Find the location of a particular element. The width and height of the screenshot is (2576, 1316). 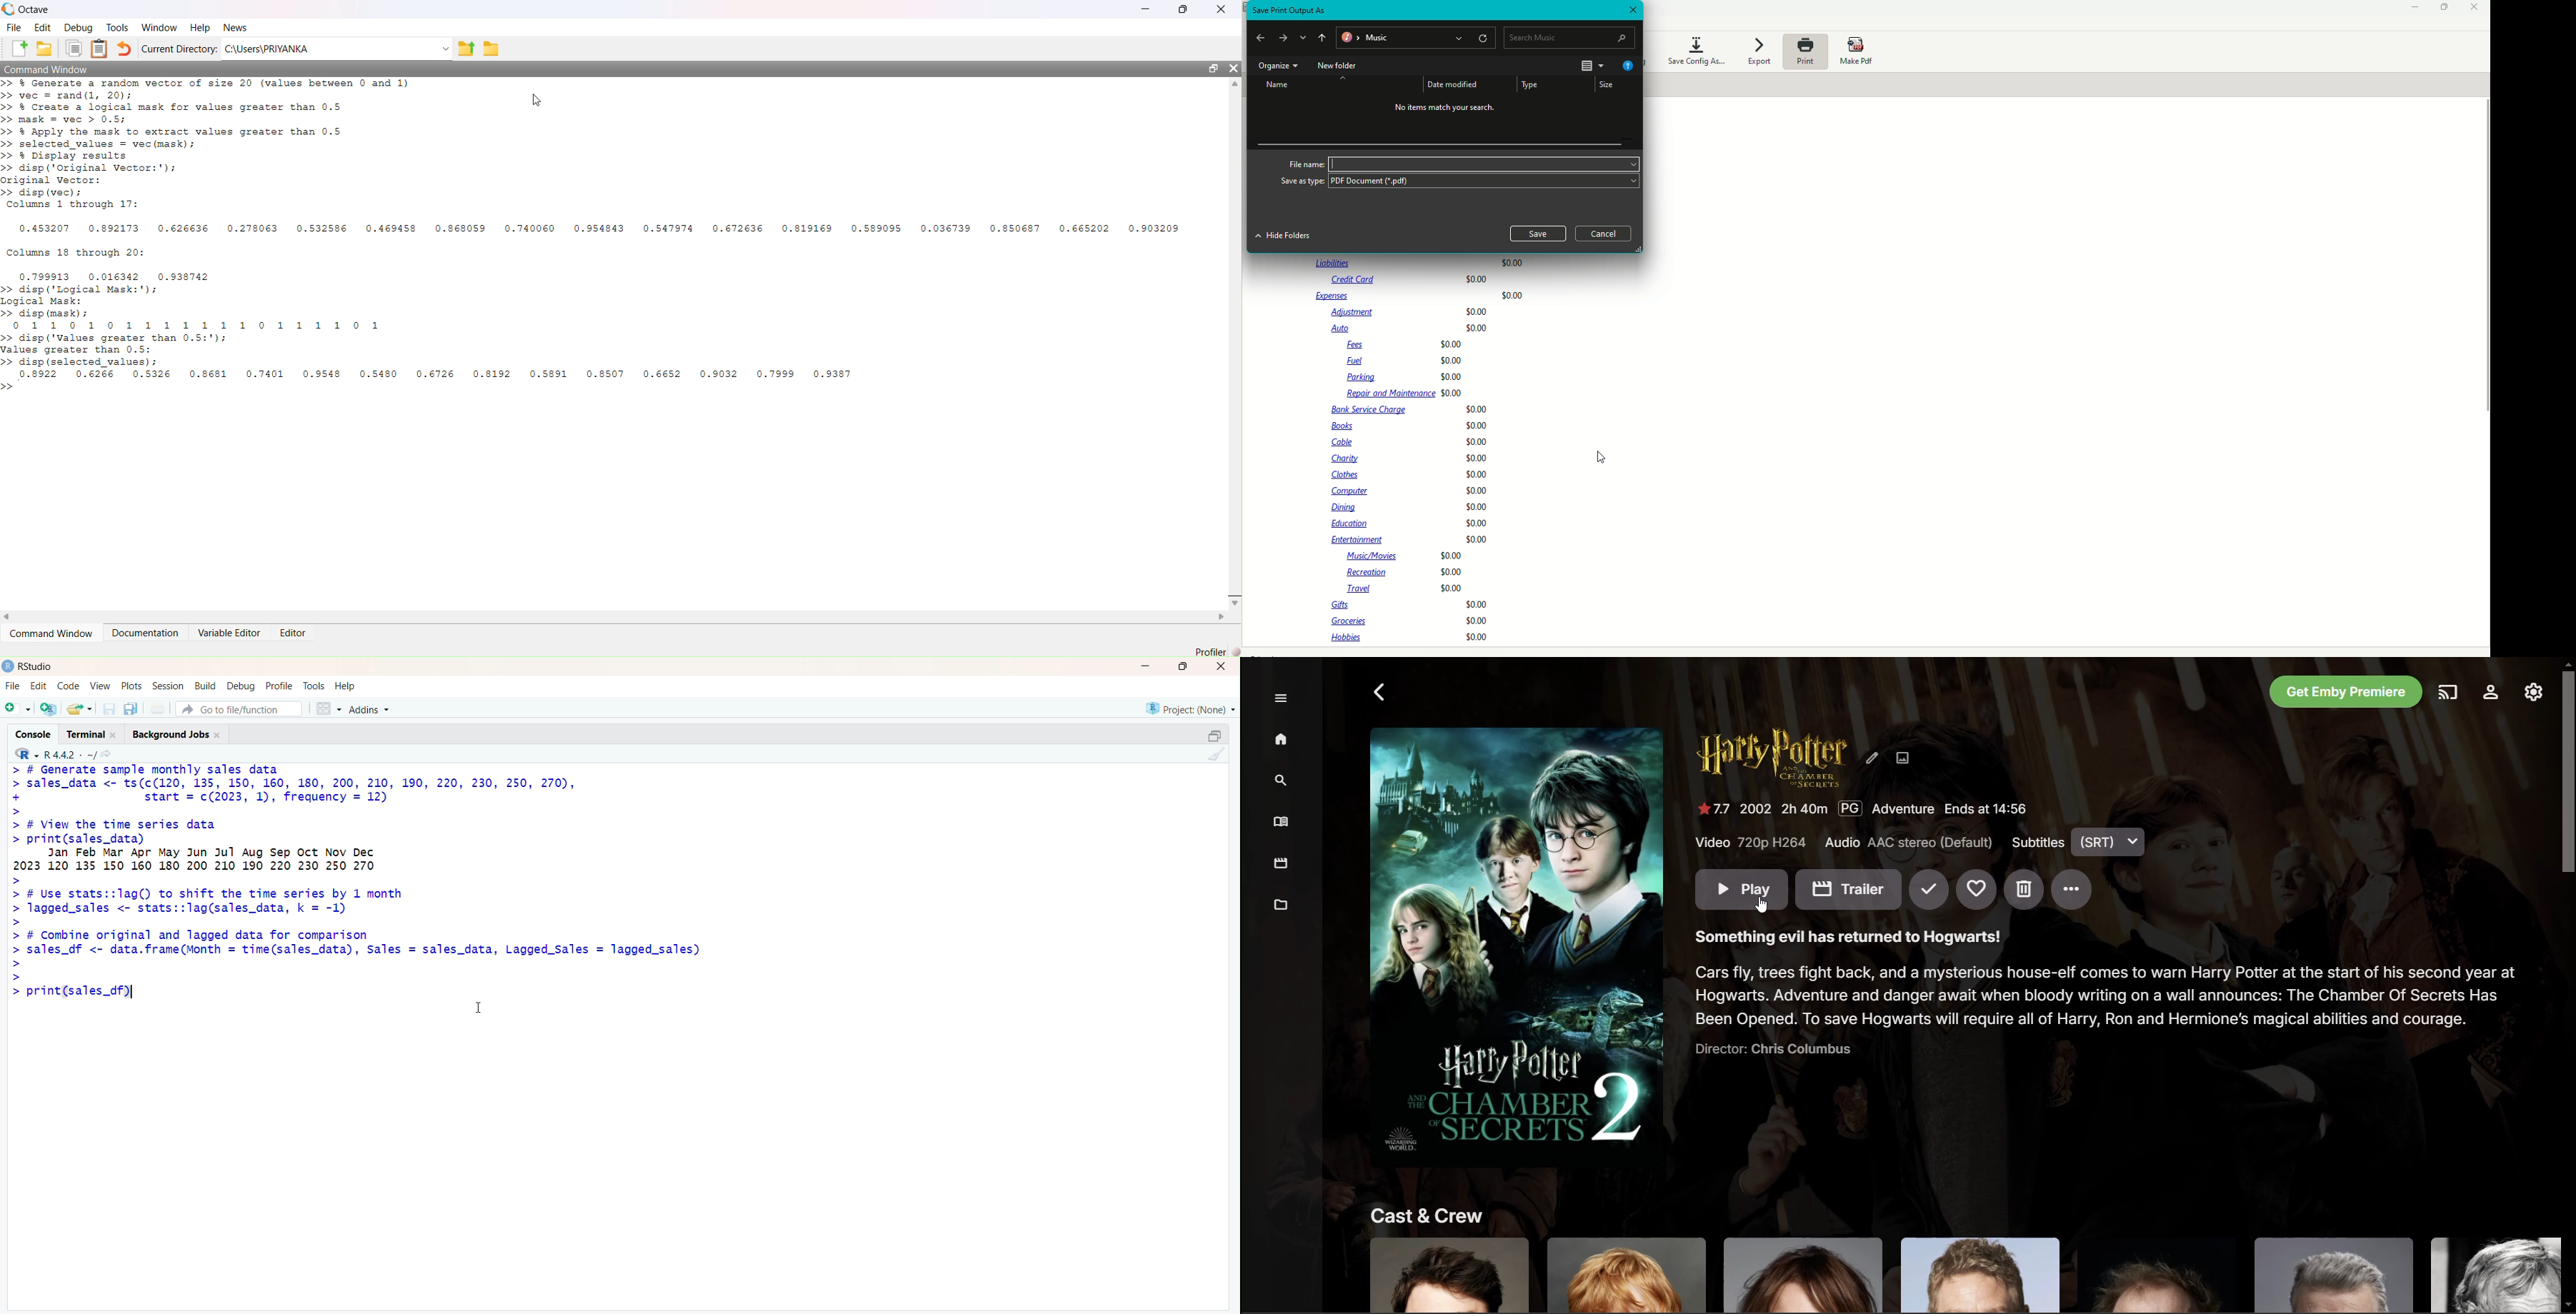

workspace panes is located at coordinates (329, 708).